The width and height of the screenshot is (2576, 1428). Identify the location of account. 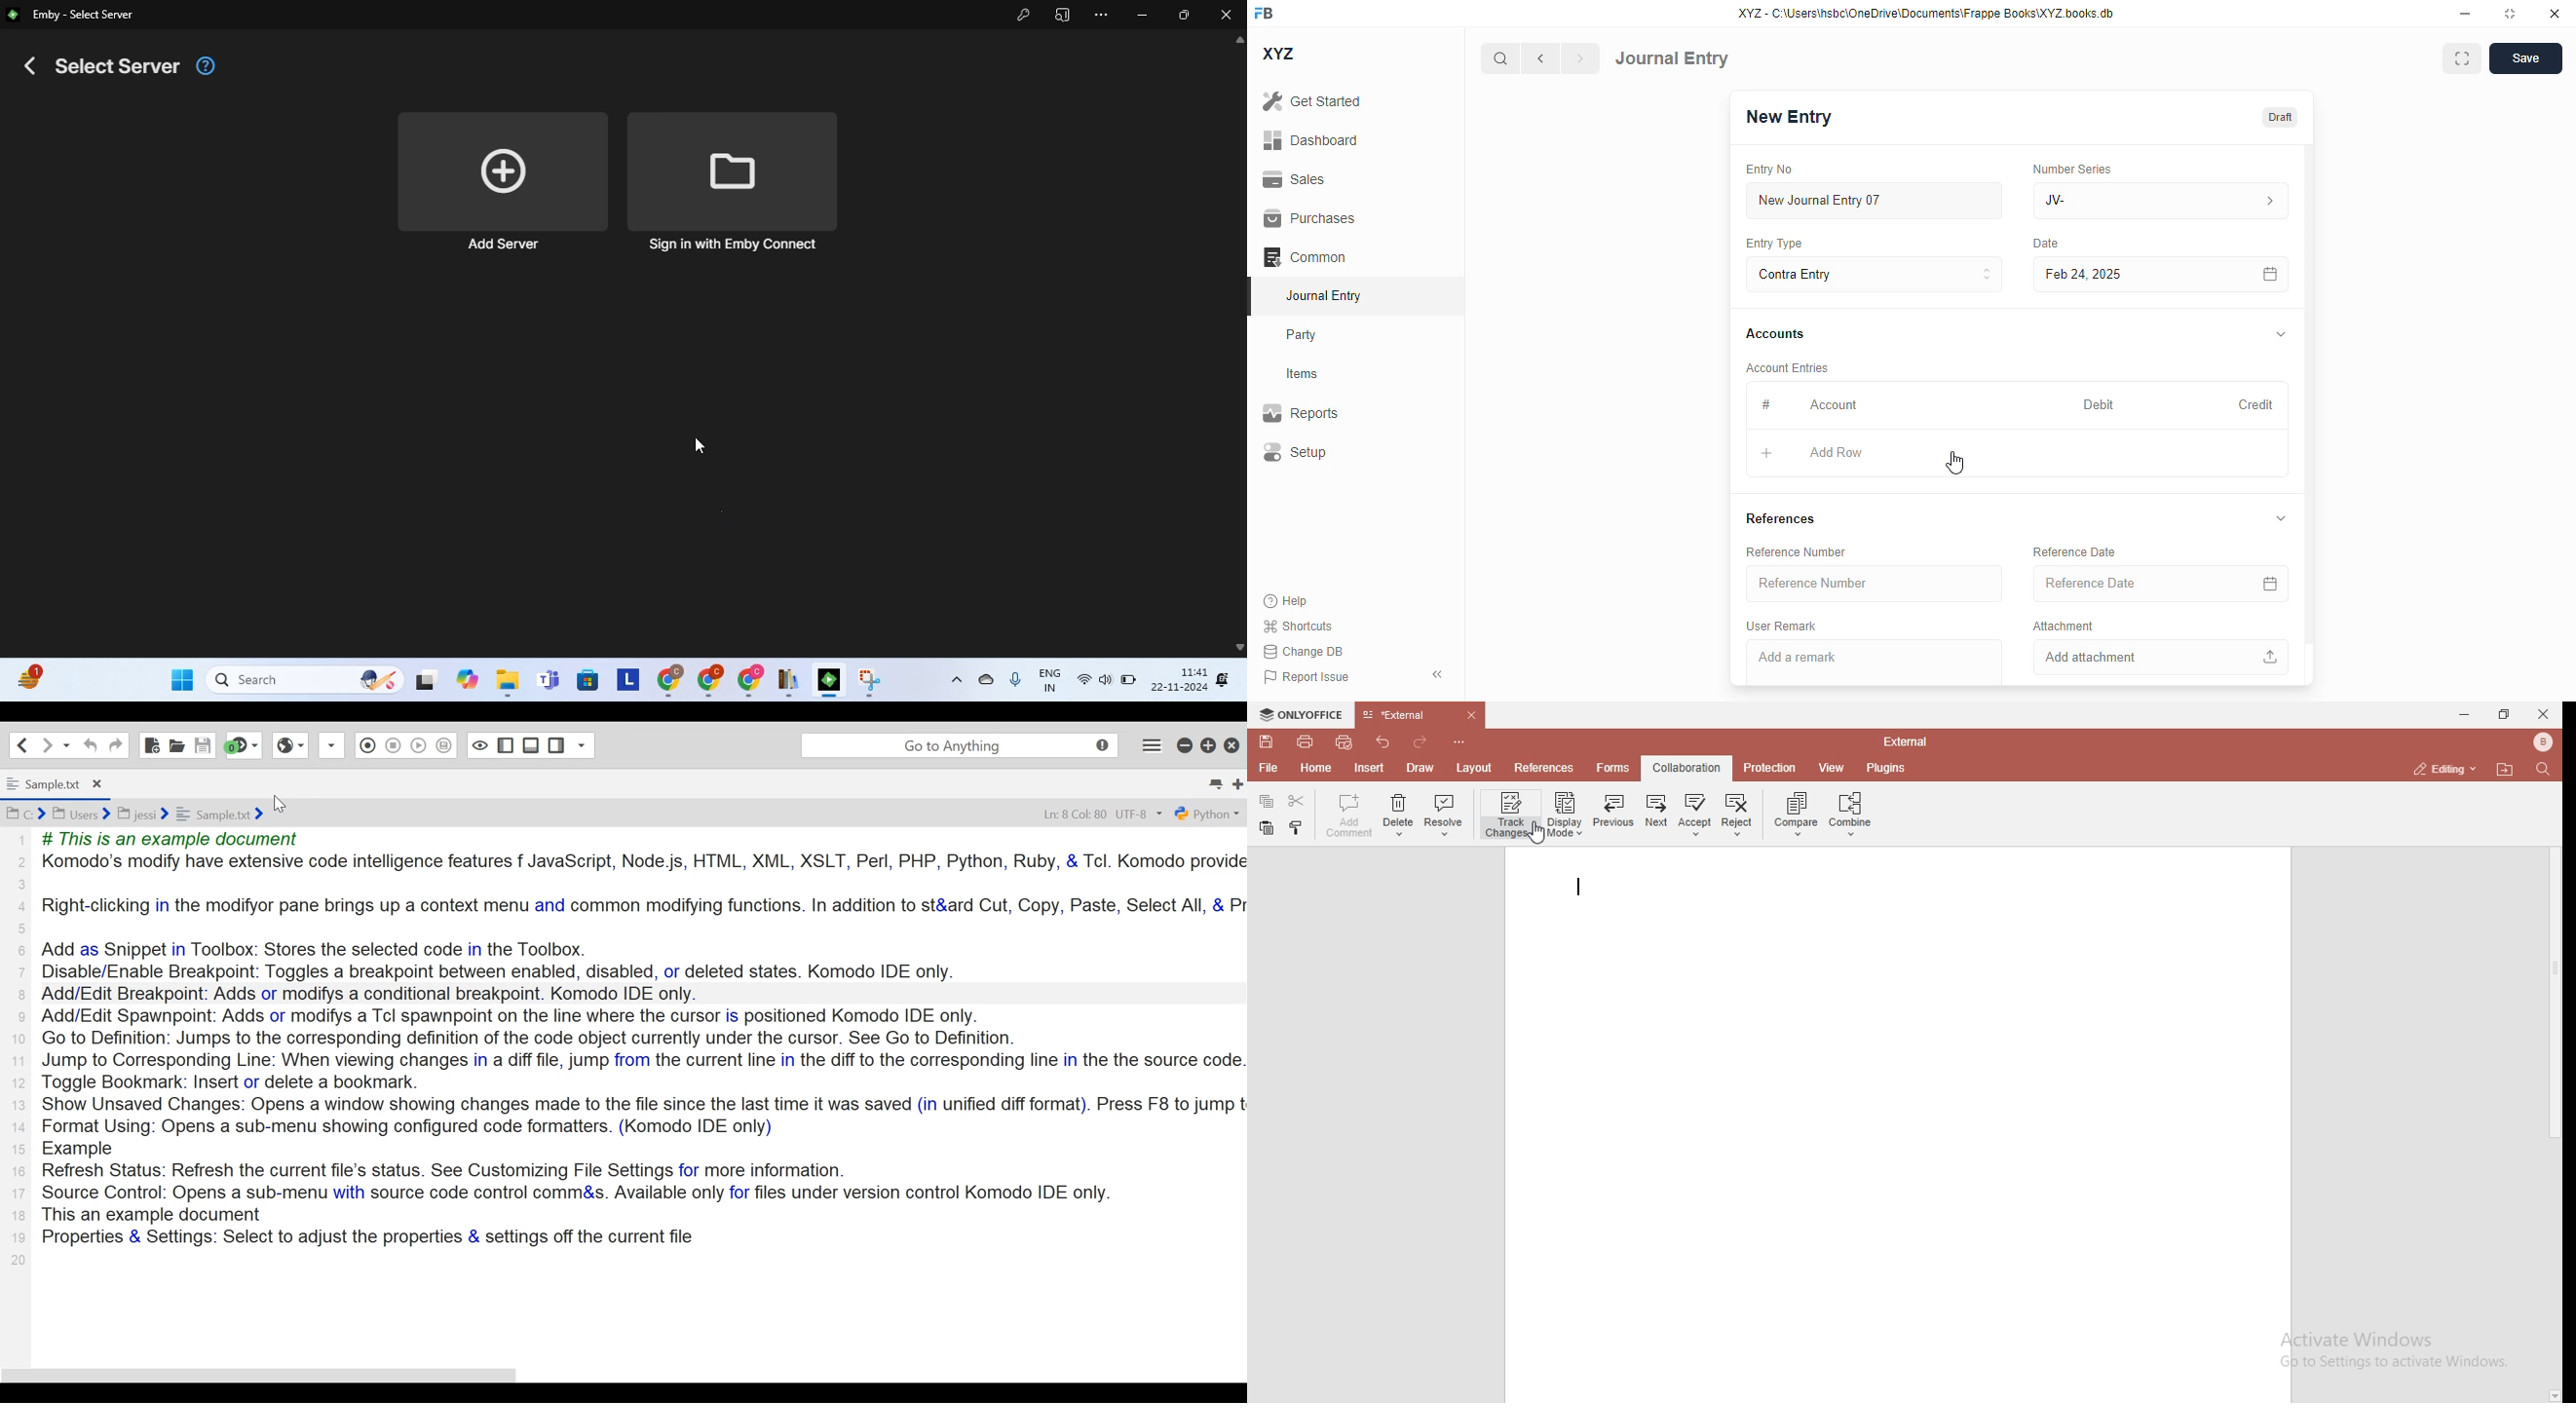
(1834, 405).